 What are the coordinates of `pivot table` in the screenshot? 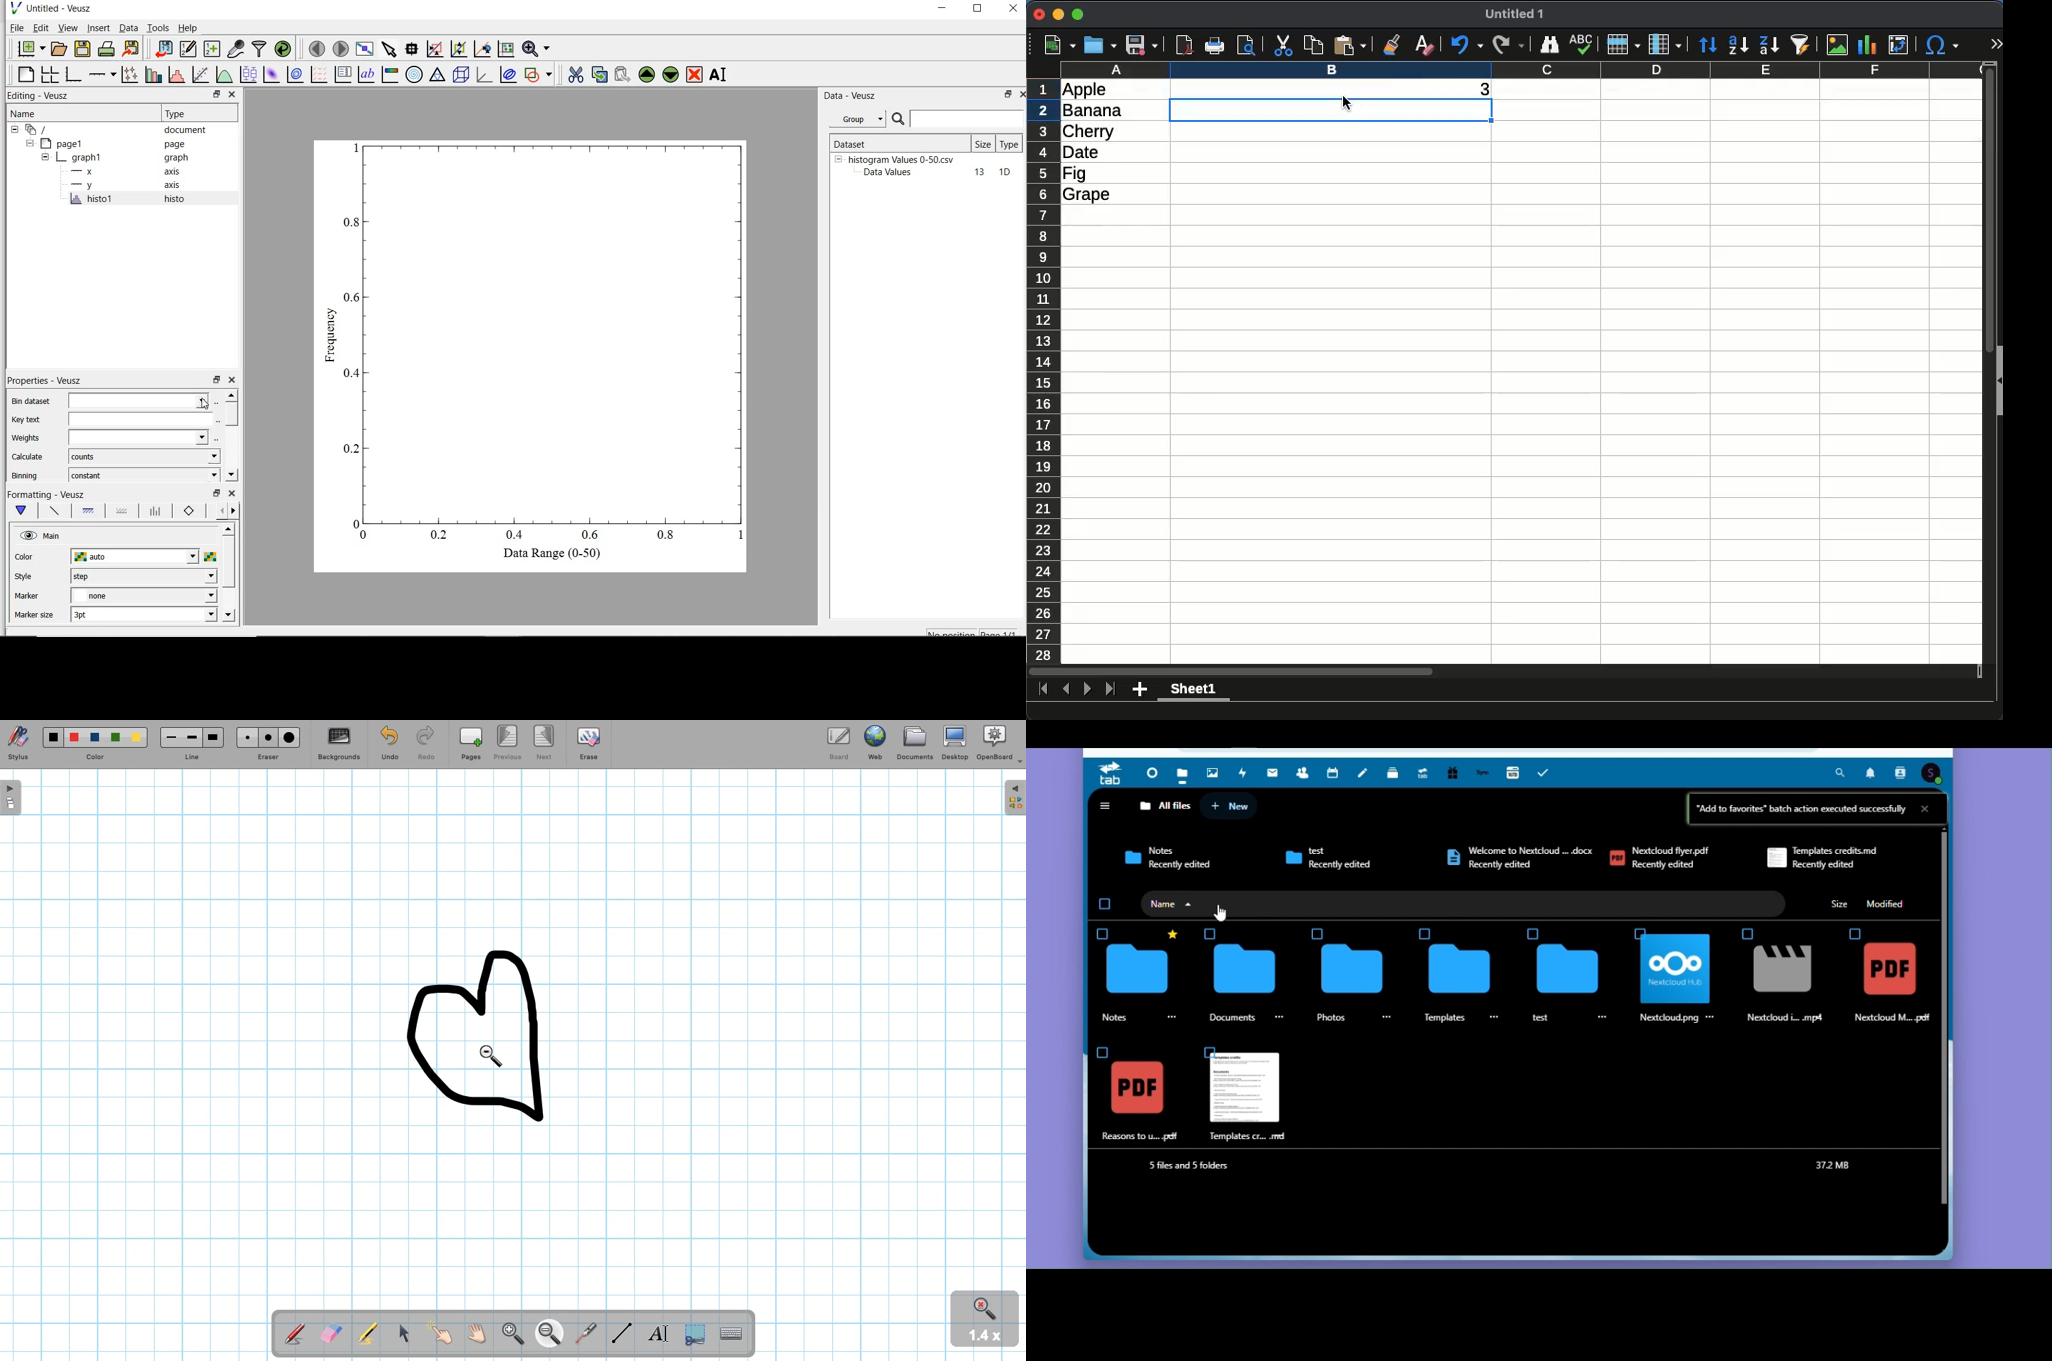 It's located at (1898, 45).